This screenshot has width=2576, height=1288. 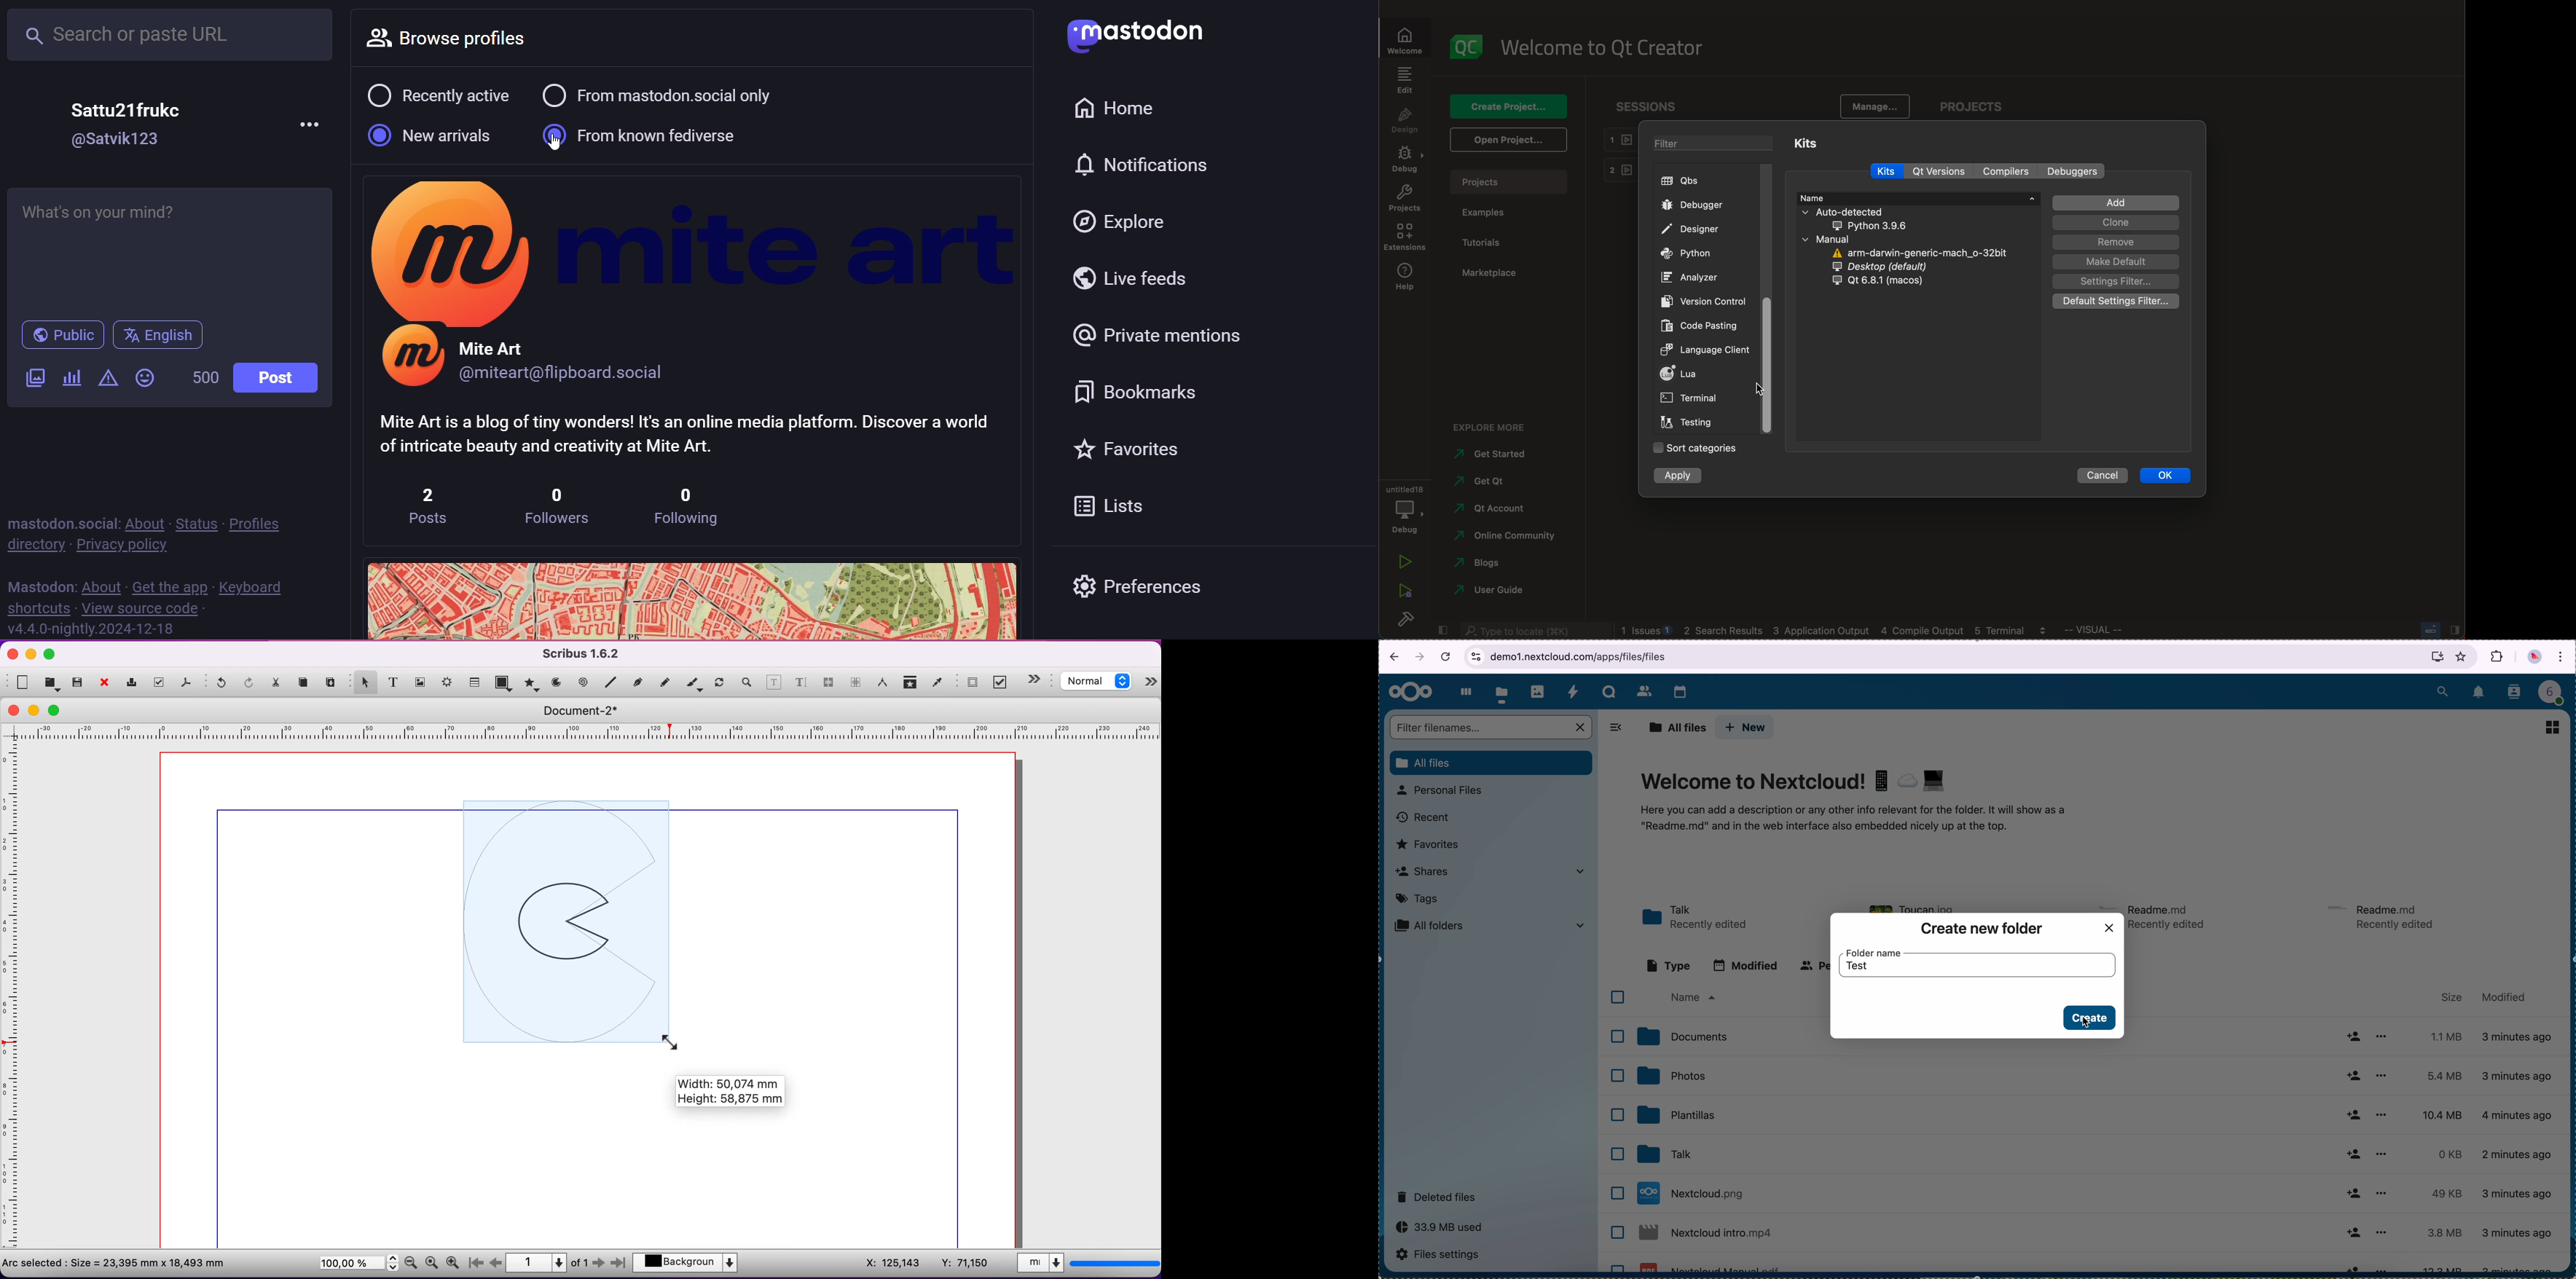 I want to click on Test, so click(x=1864, y=969).